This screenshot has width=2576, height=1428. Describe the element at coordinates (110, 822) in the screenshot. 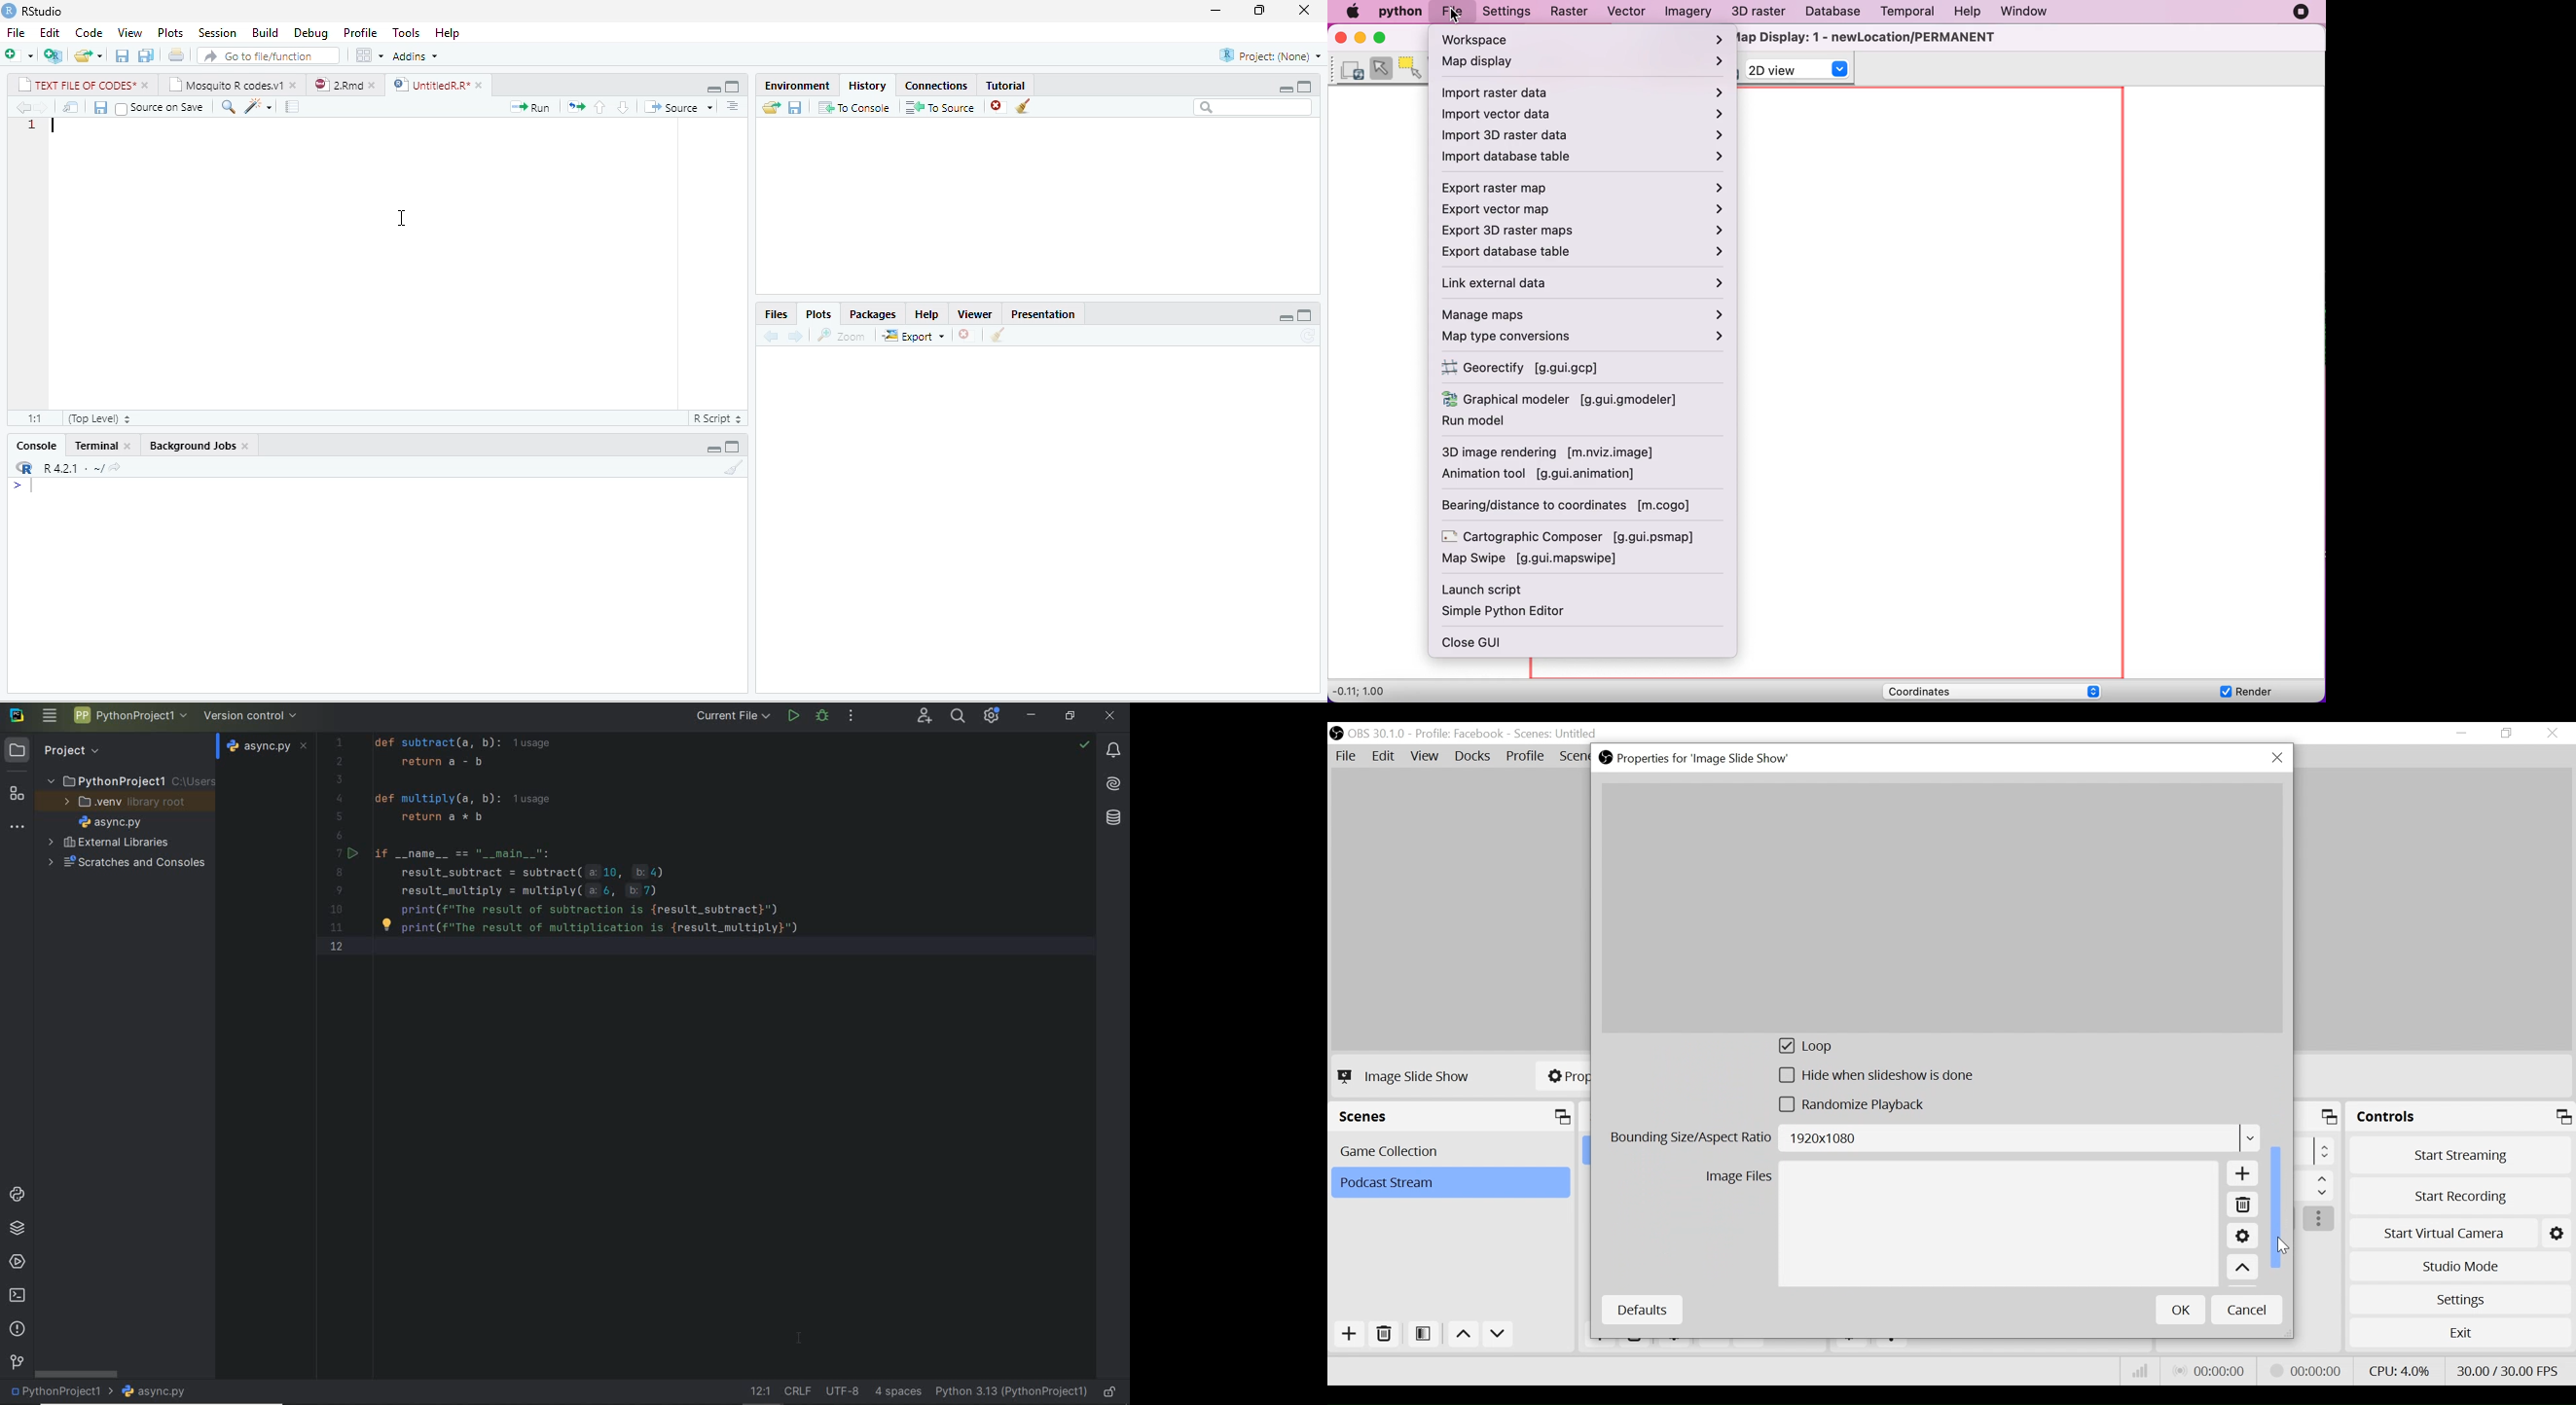

I see `file name` at that location.